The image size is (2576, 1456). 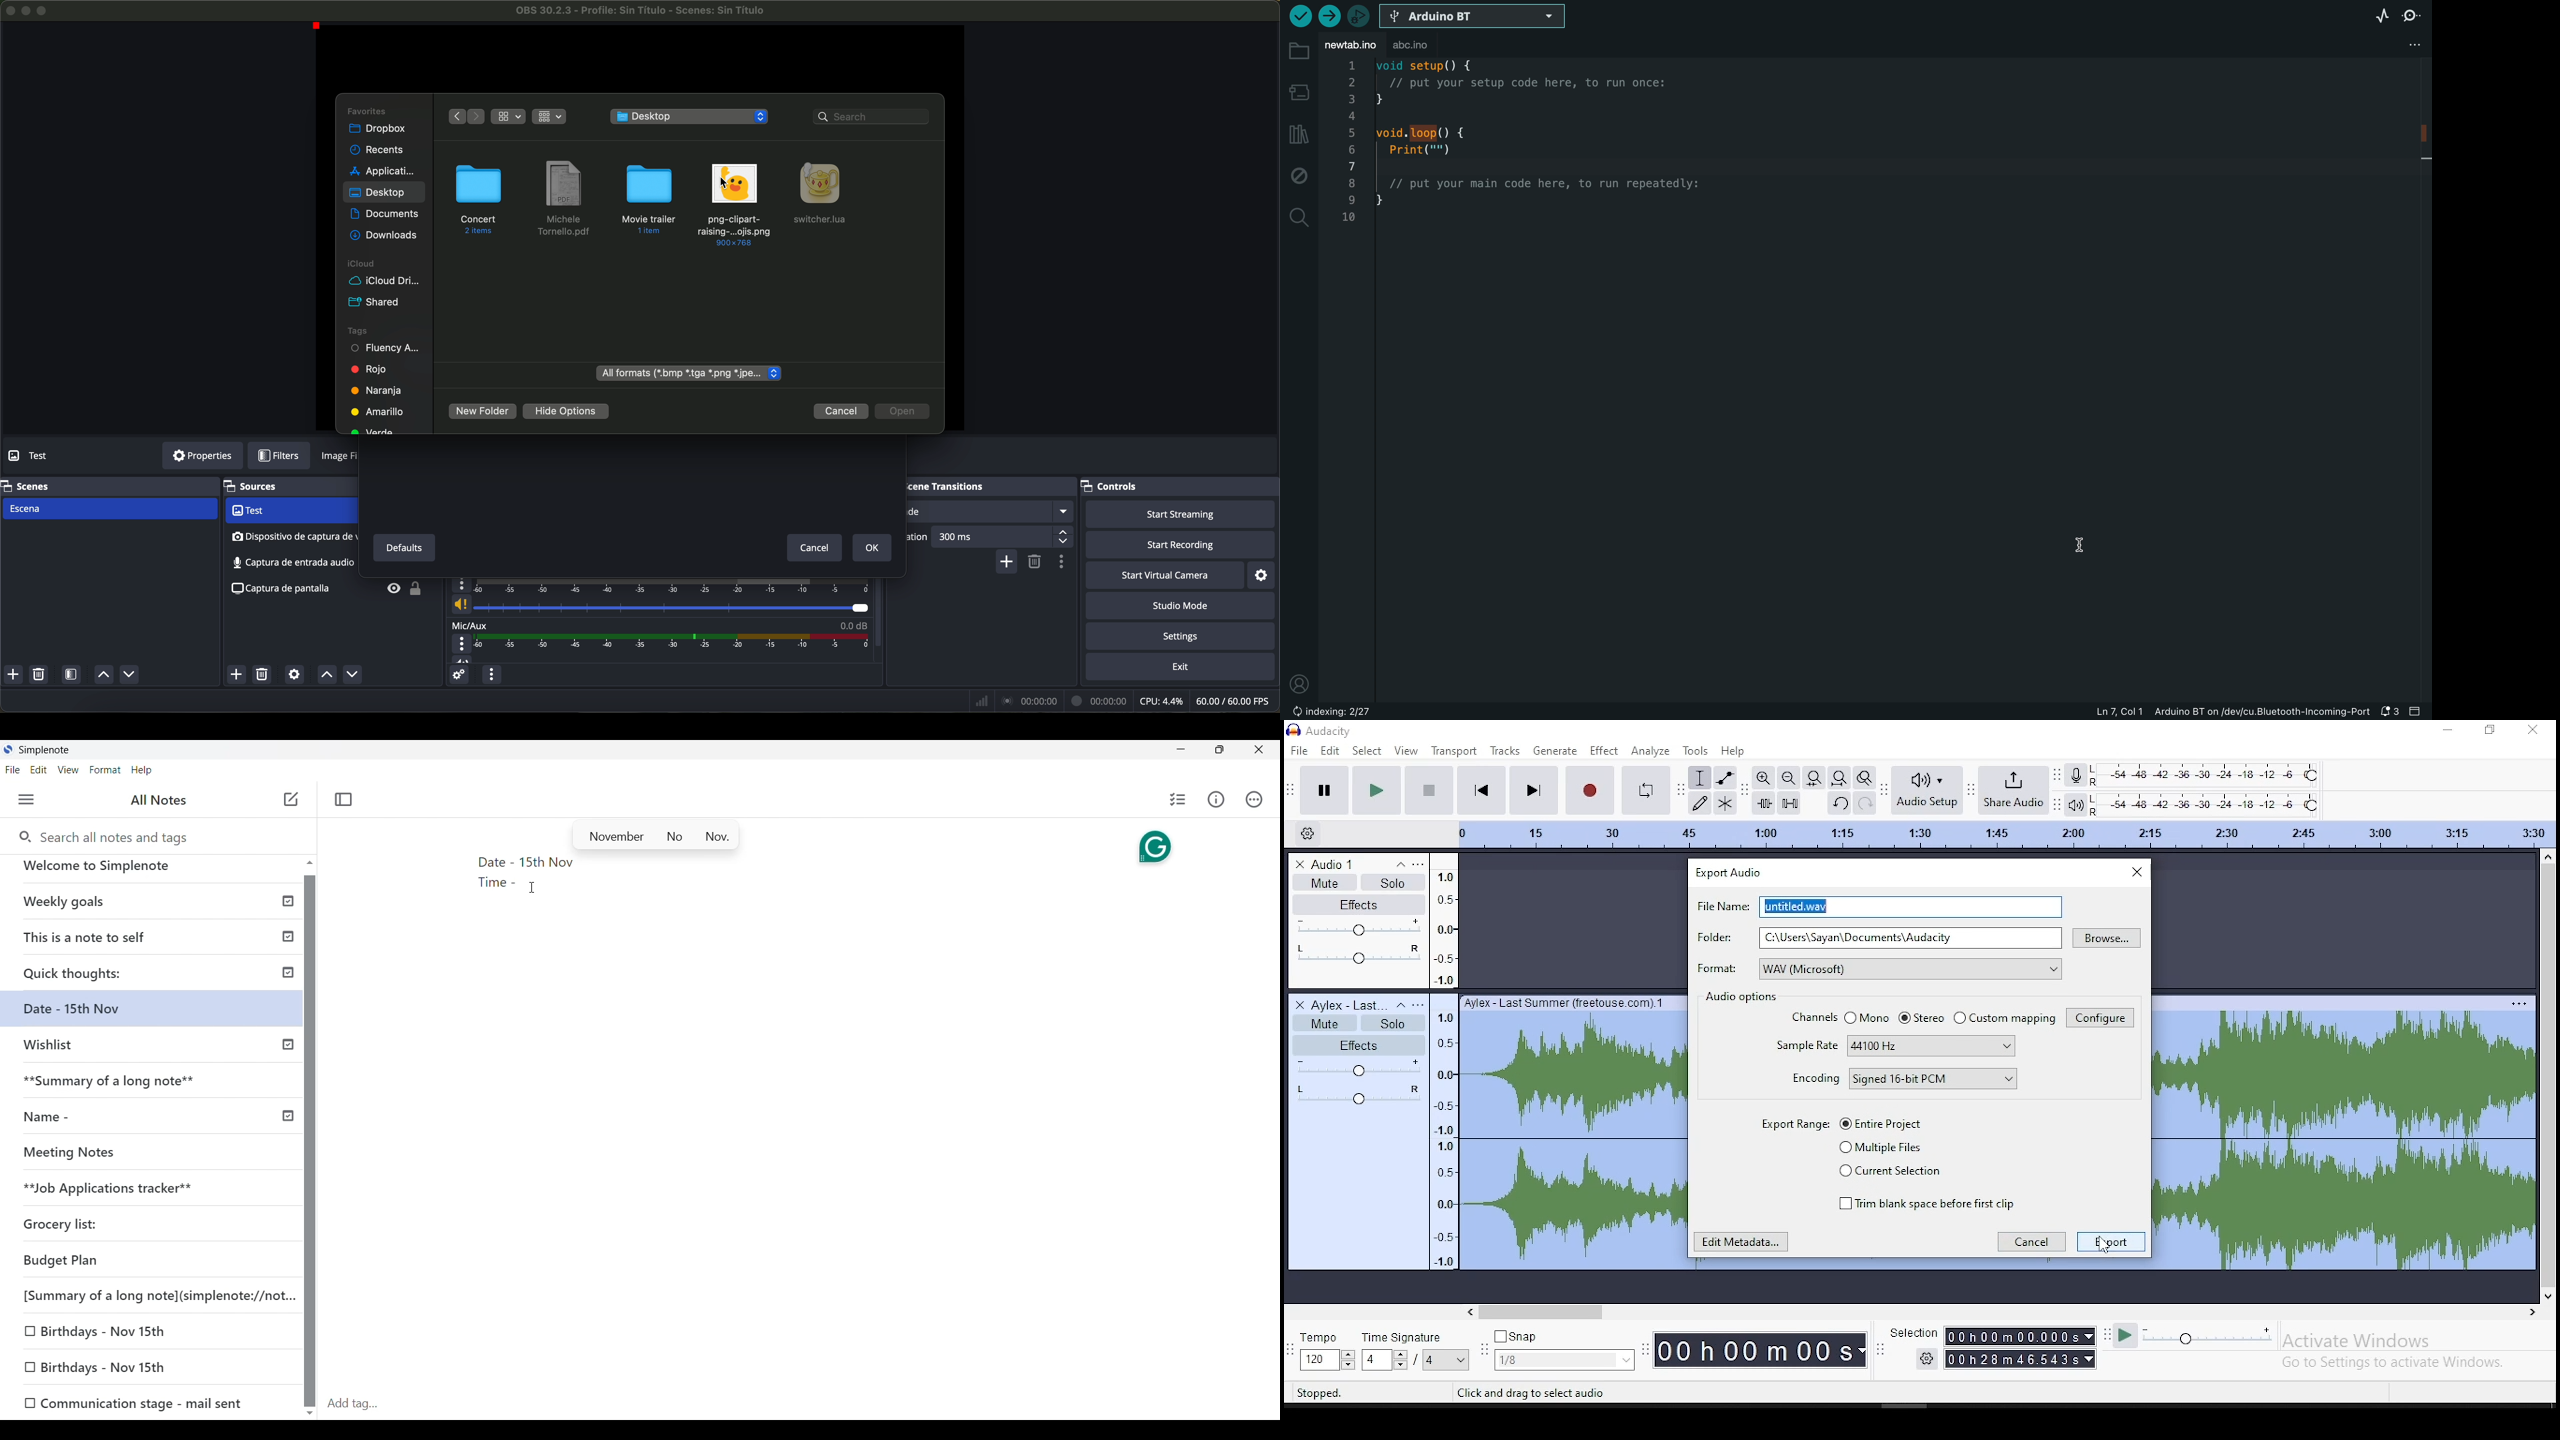 What do you see at coordinates (13, 769) in the screenshot?
I see `File menu` at bounding box center [13, 769].